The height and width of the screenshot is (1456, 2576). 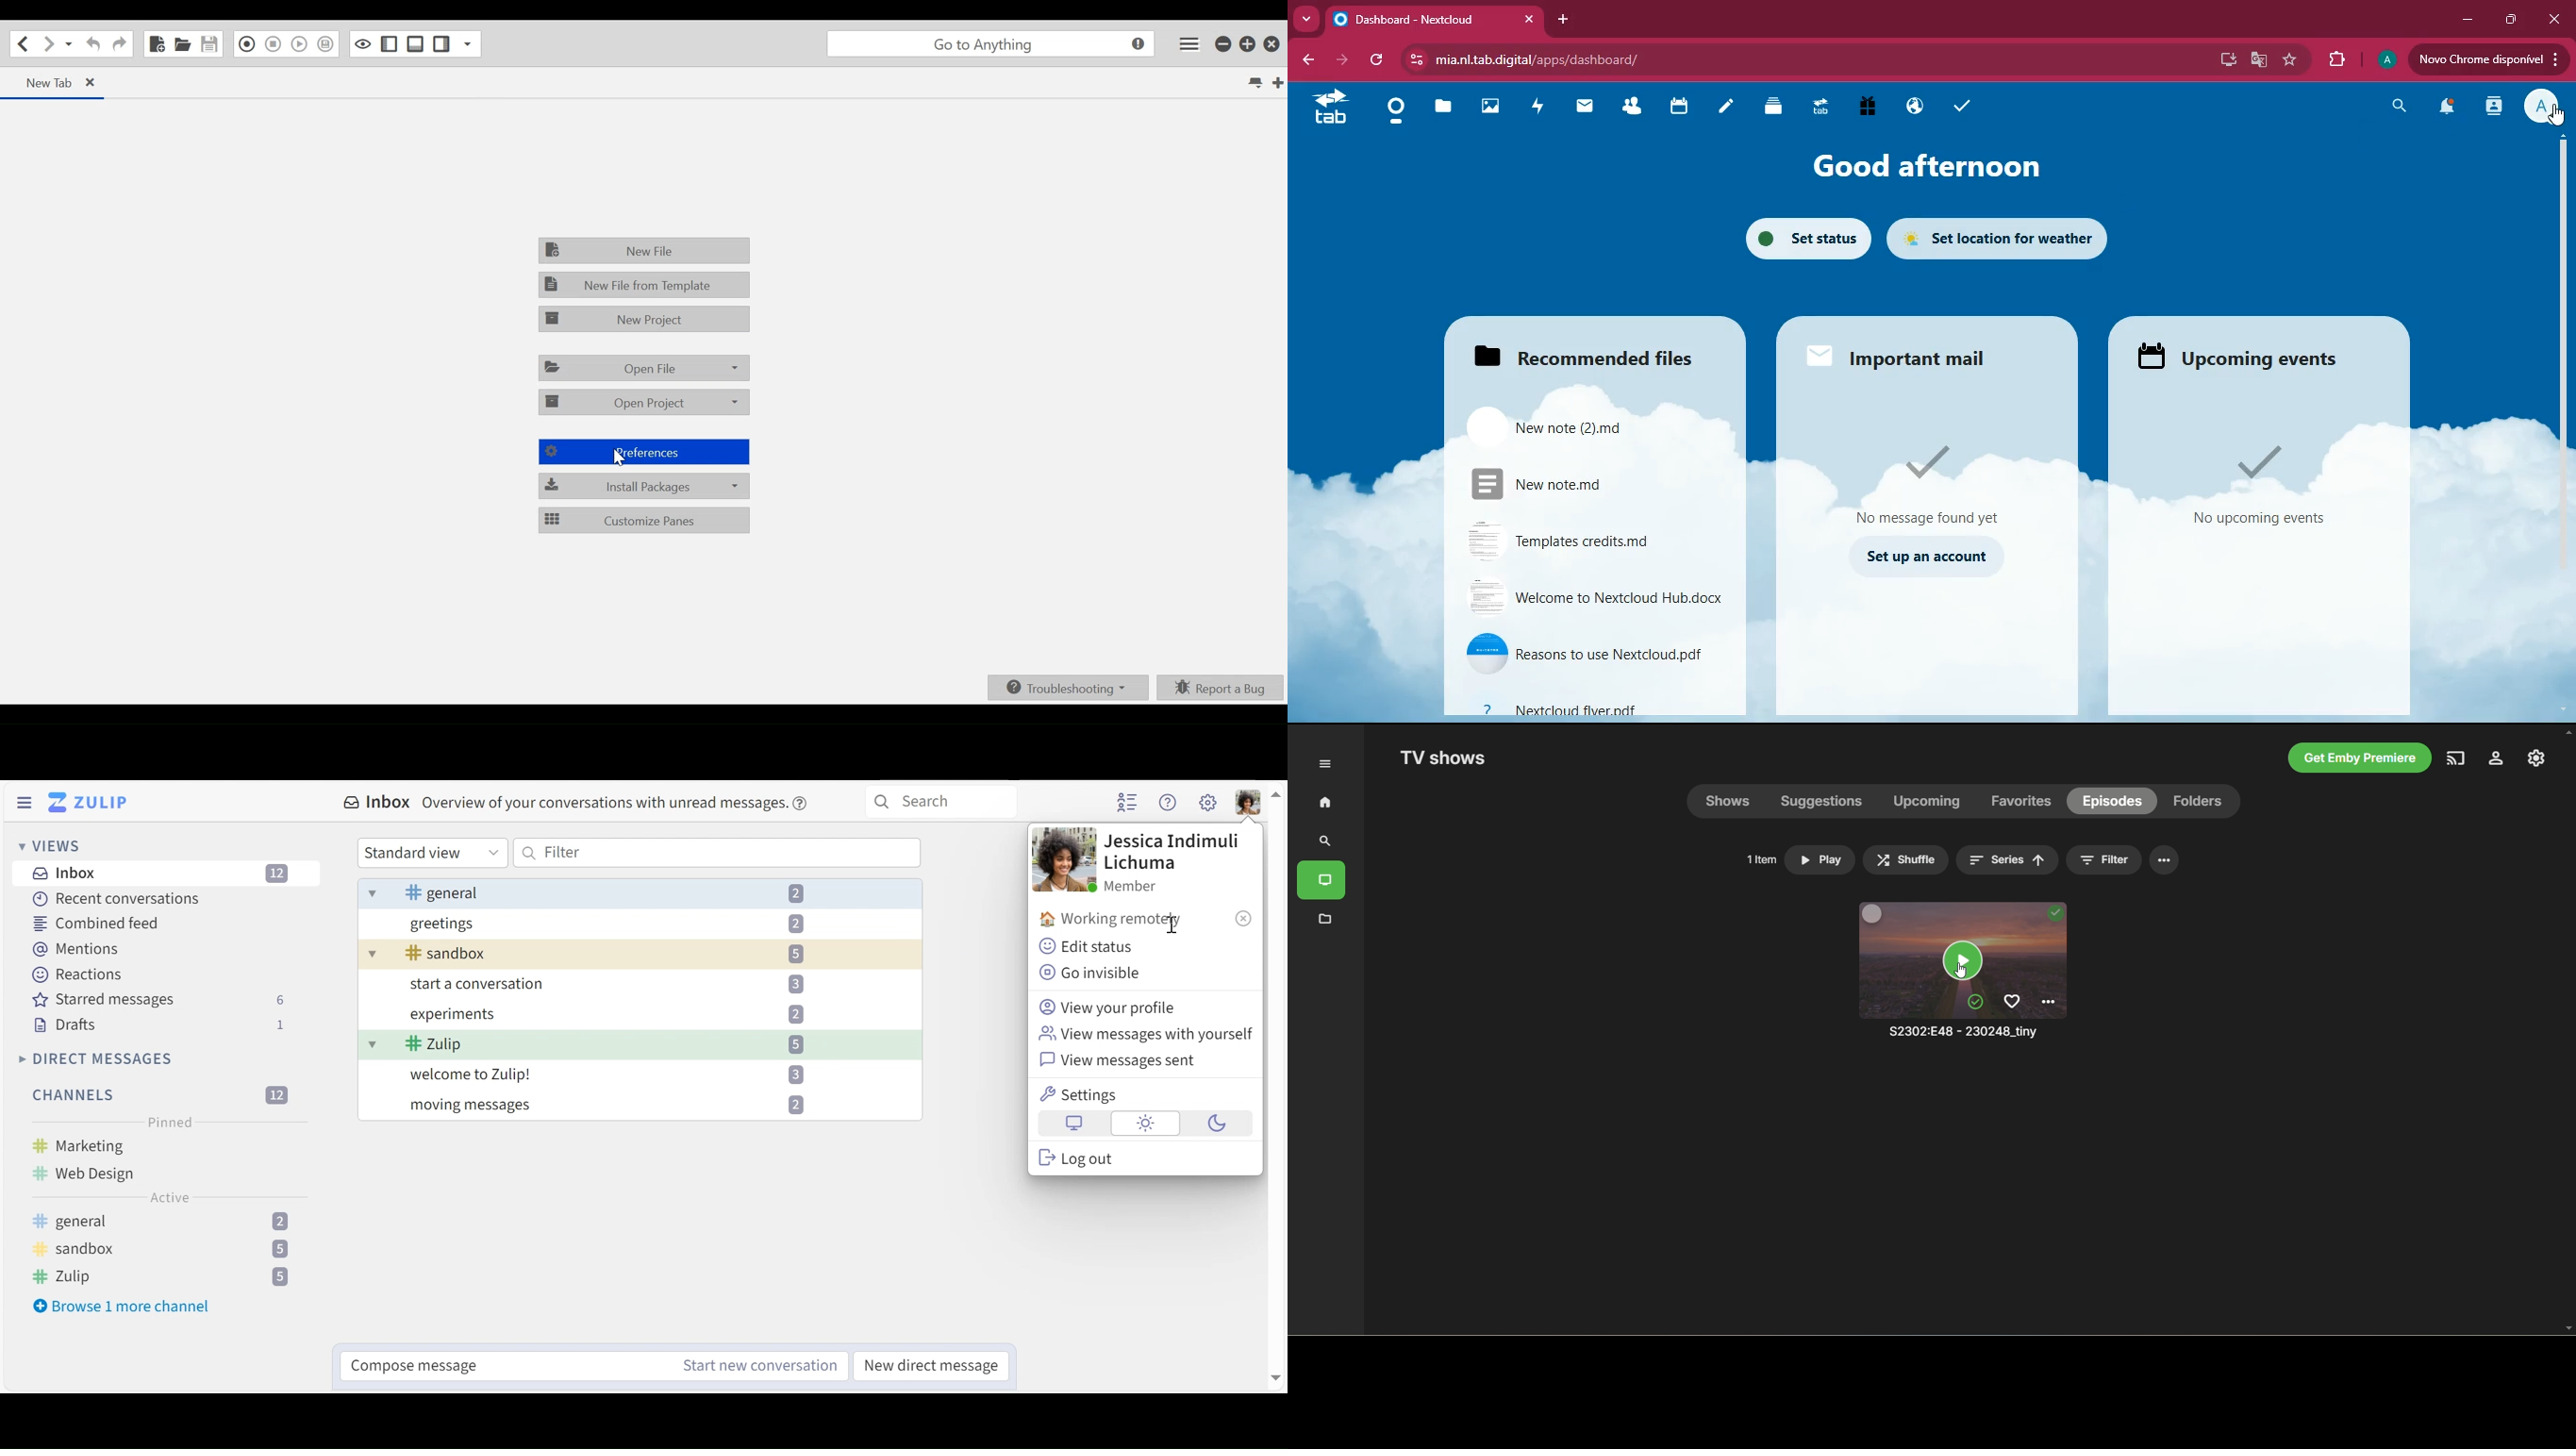 What do you see at coordinates (1088, 948) in the screenshot?
I see `Edit Status` at bounding box center [1088, 948].